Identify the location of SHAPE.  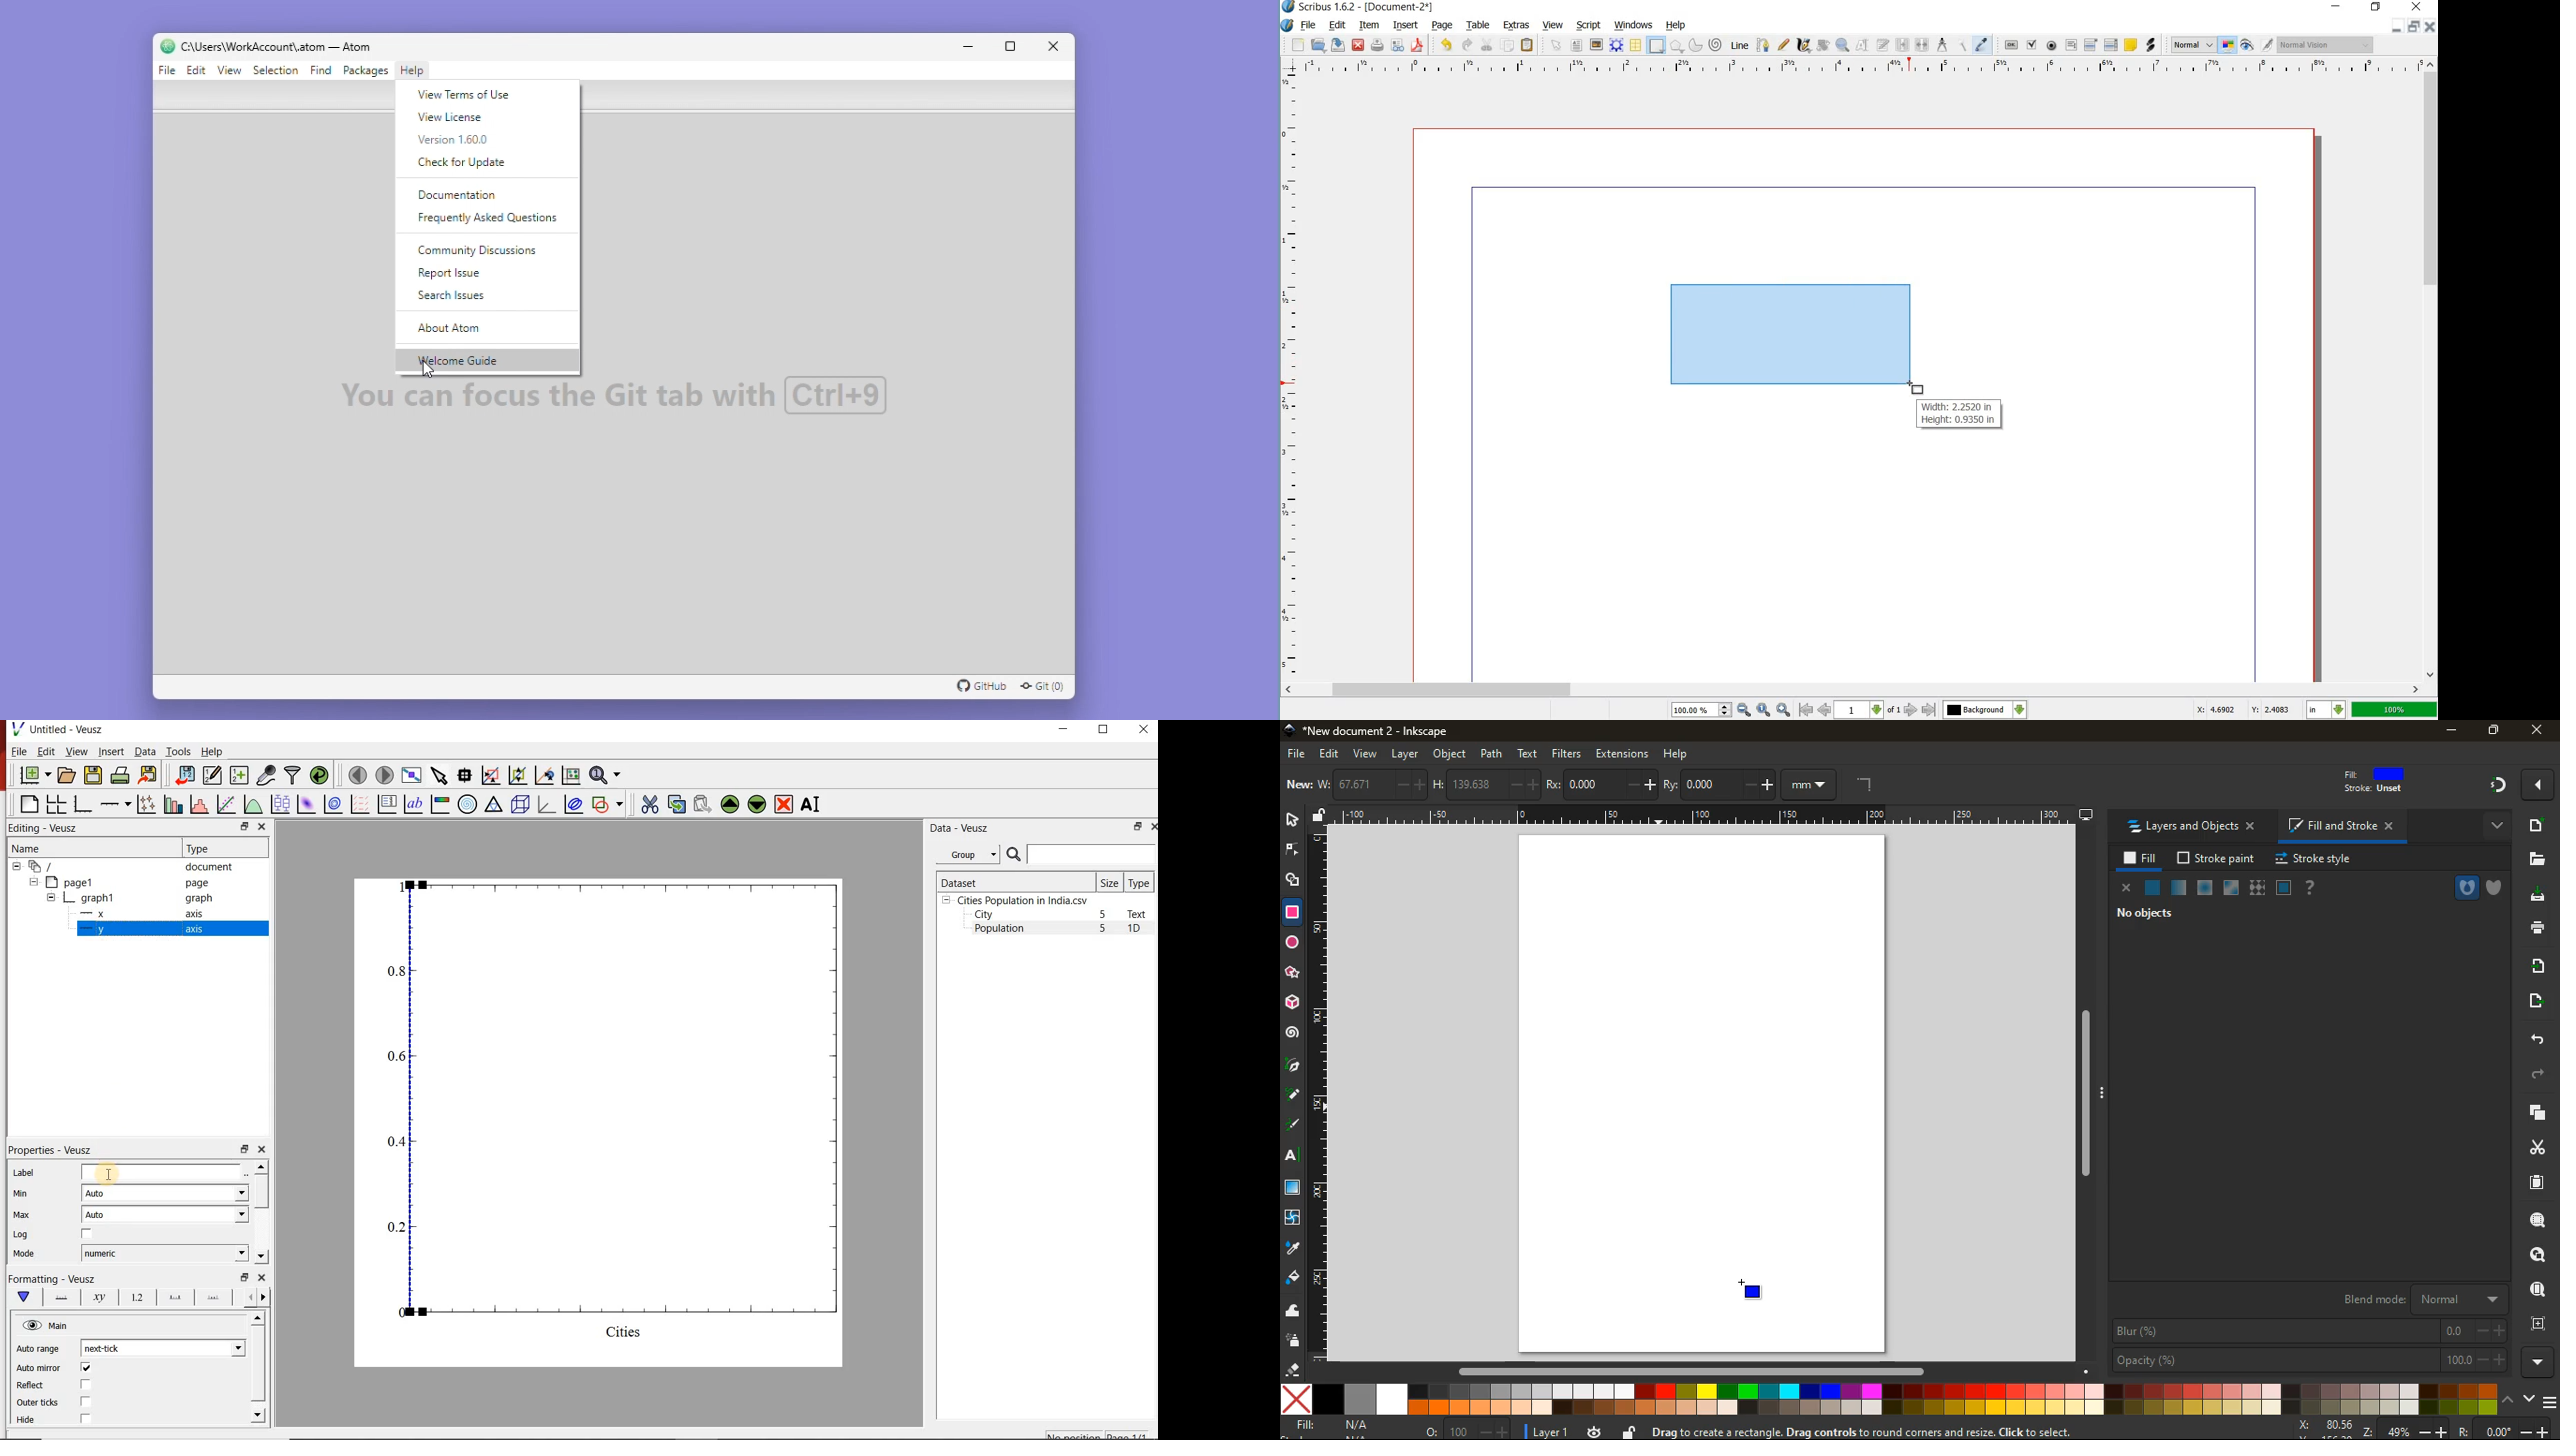
(1656, 45).